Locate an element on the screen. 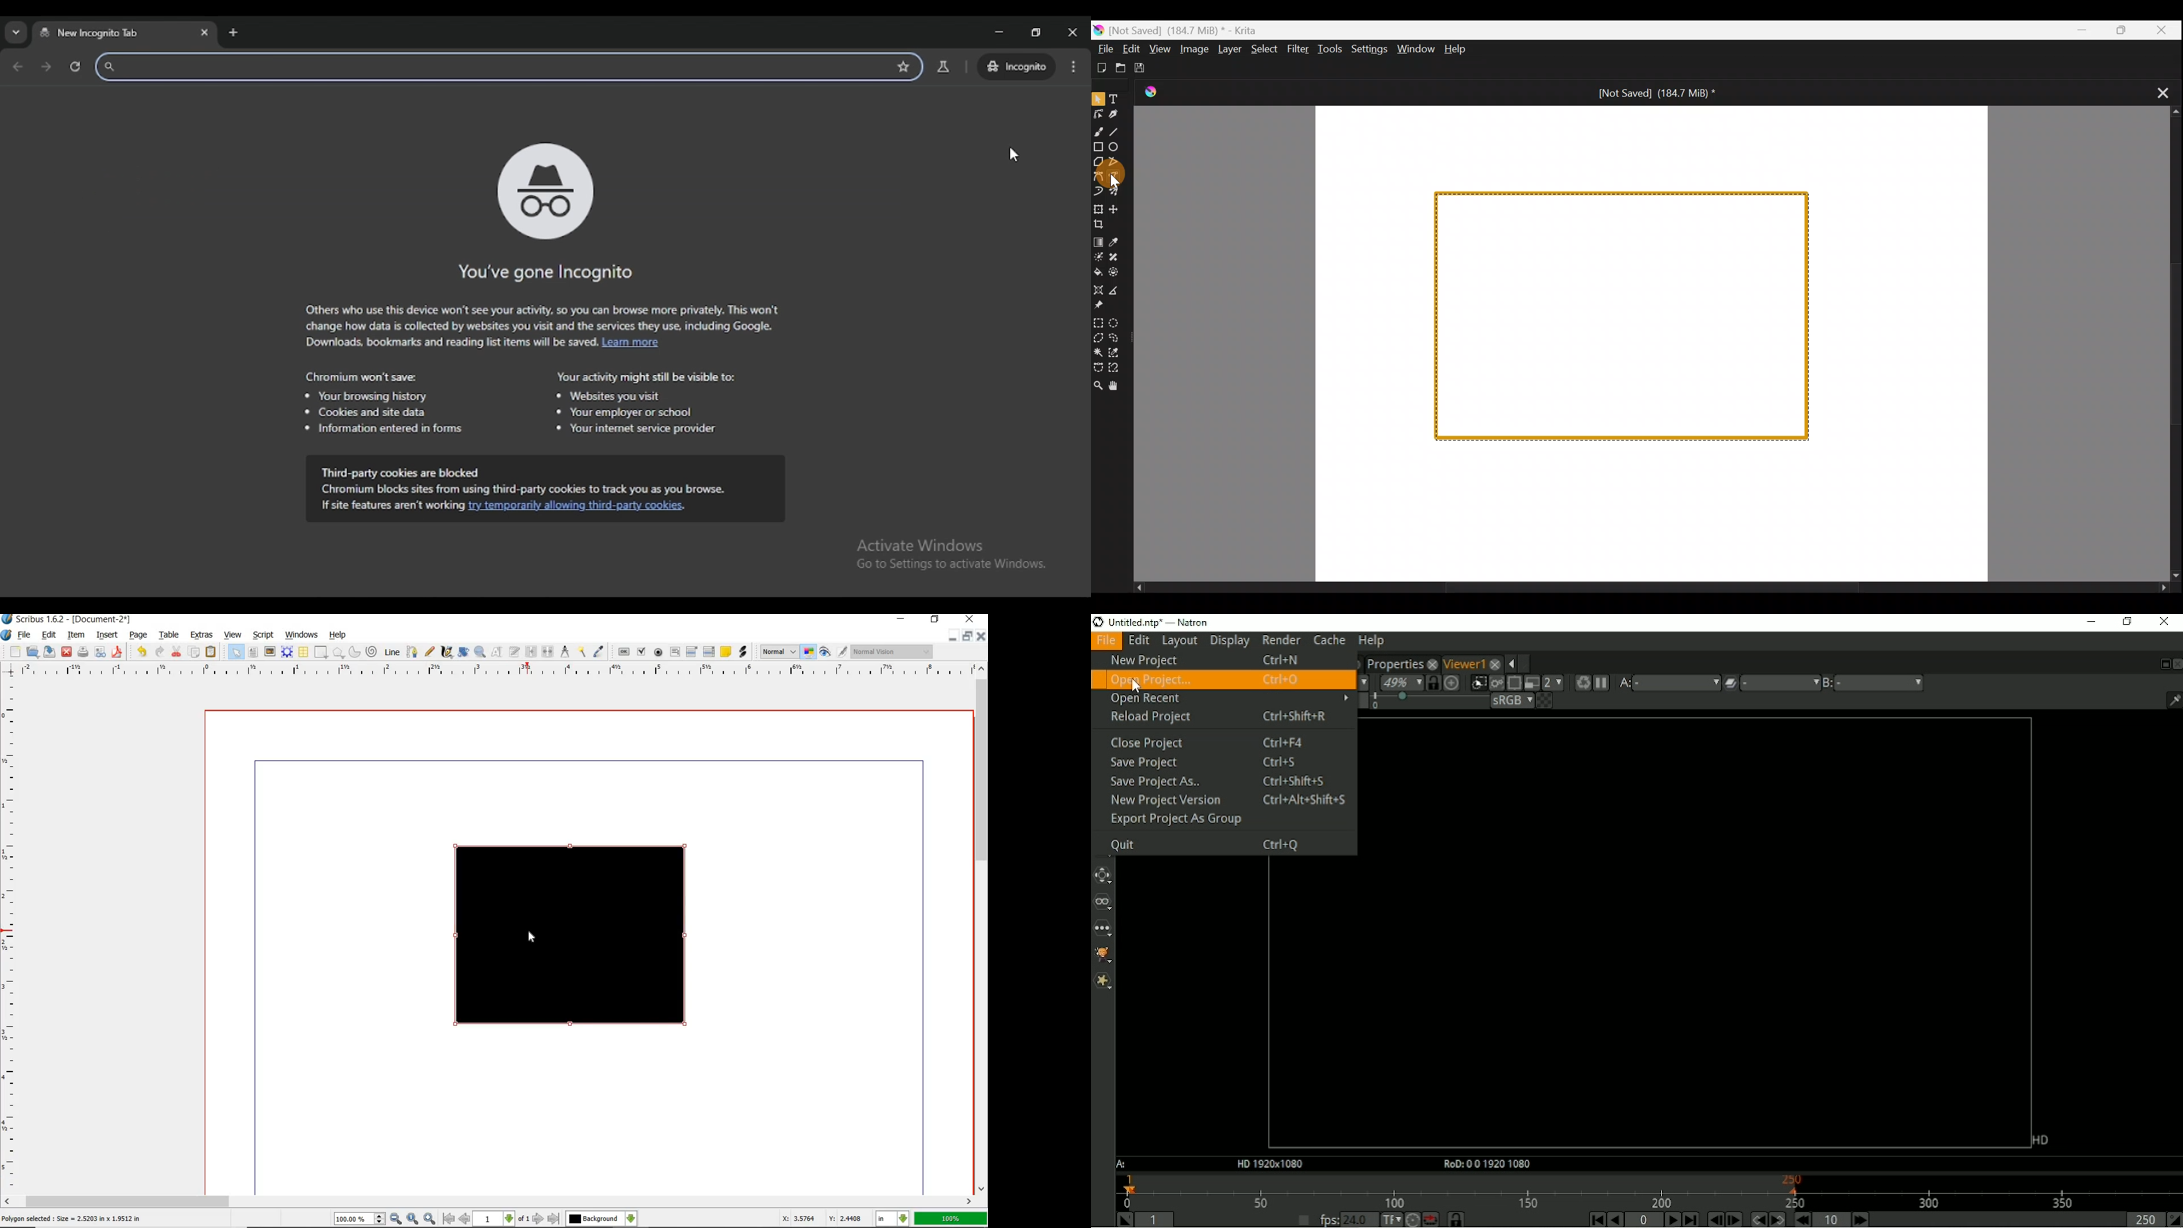  paste is located at coordinates (211, 653).